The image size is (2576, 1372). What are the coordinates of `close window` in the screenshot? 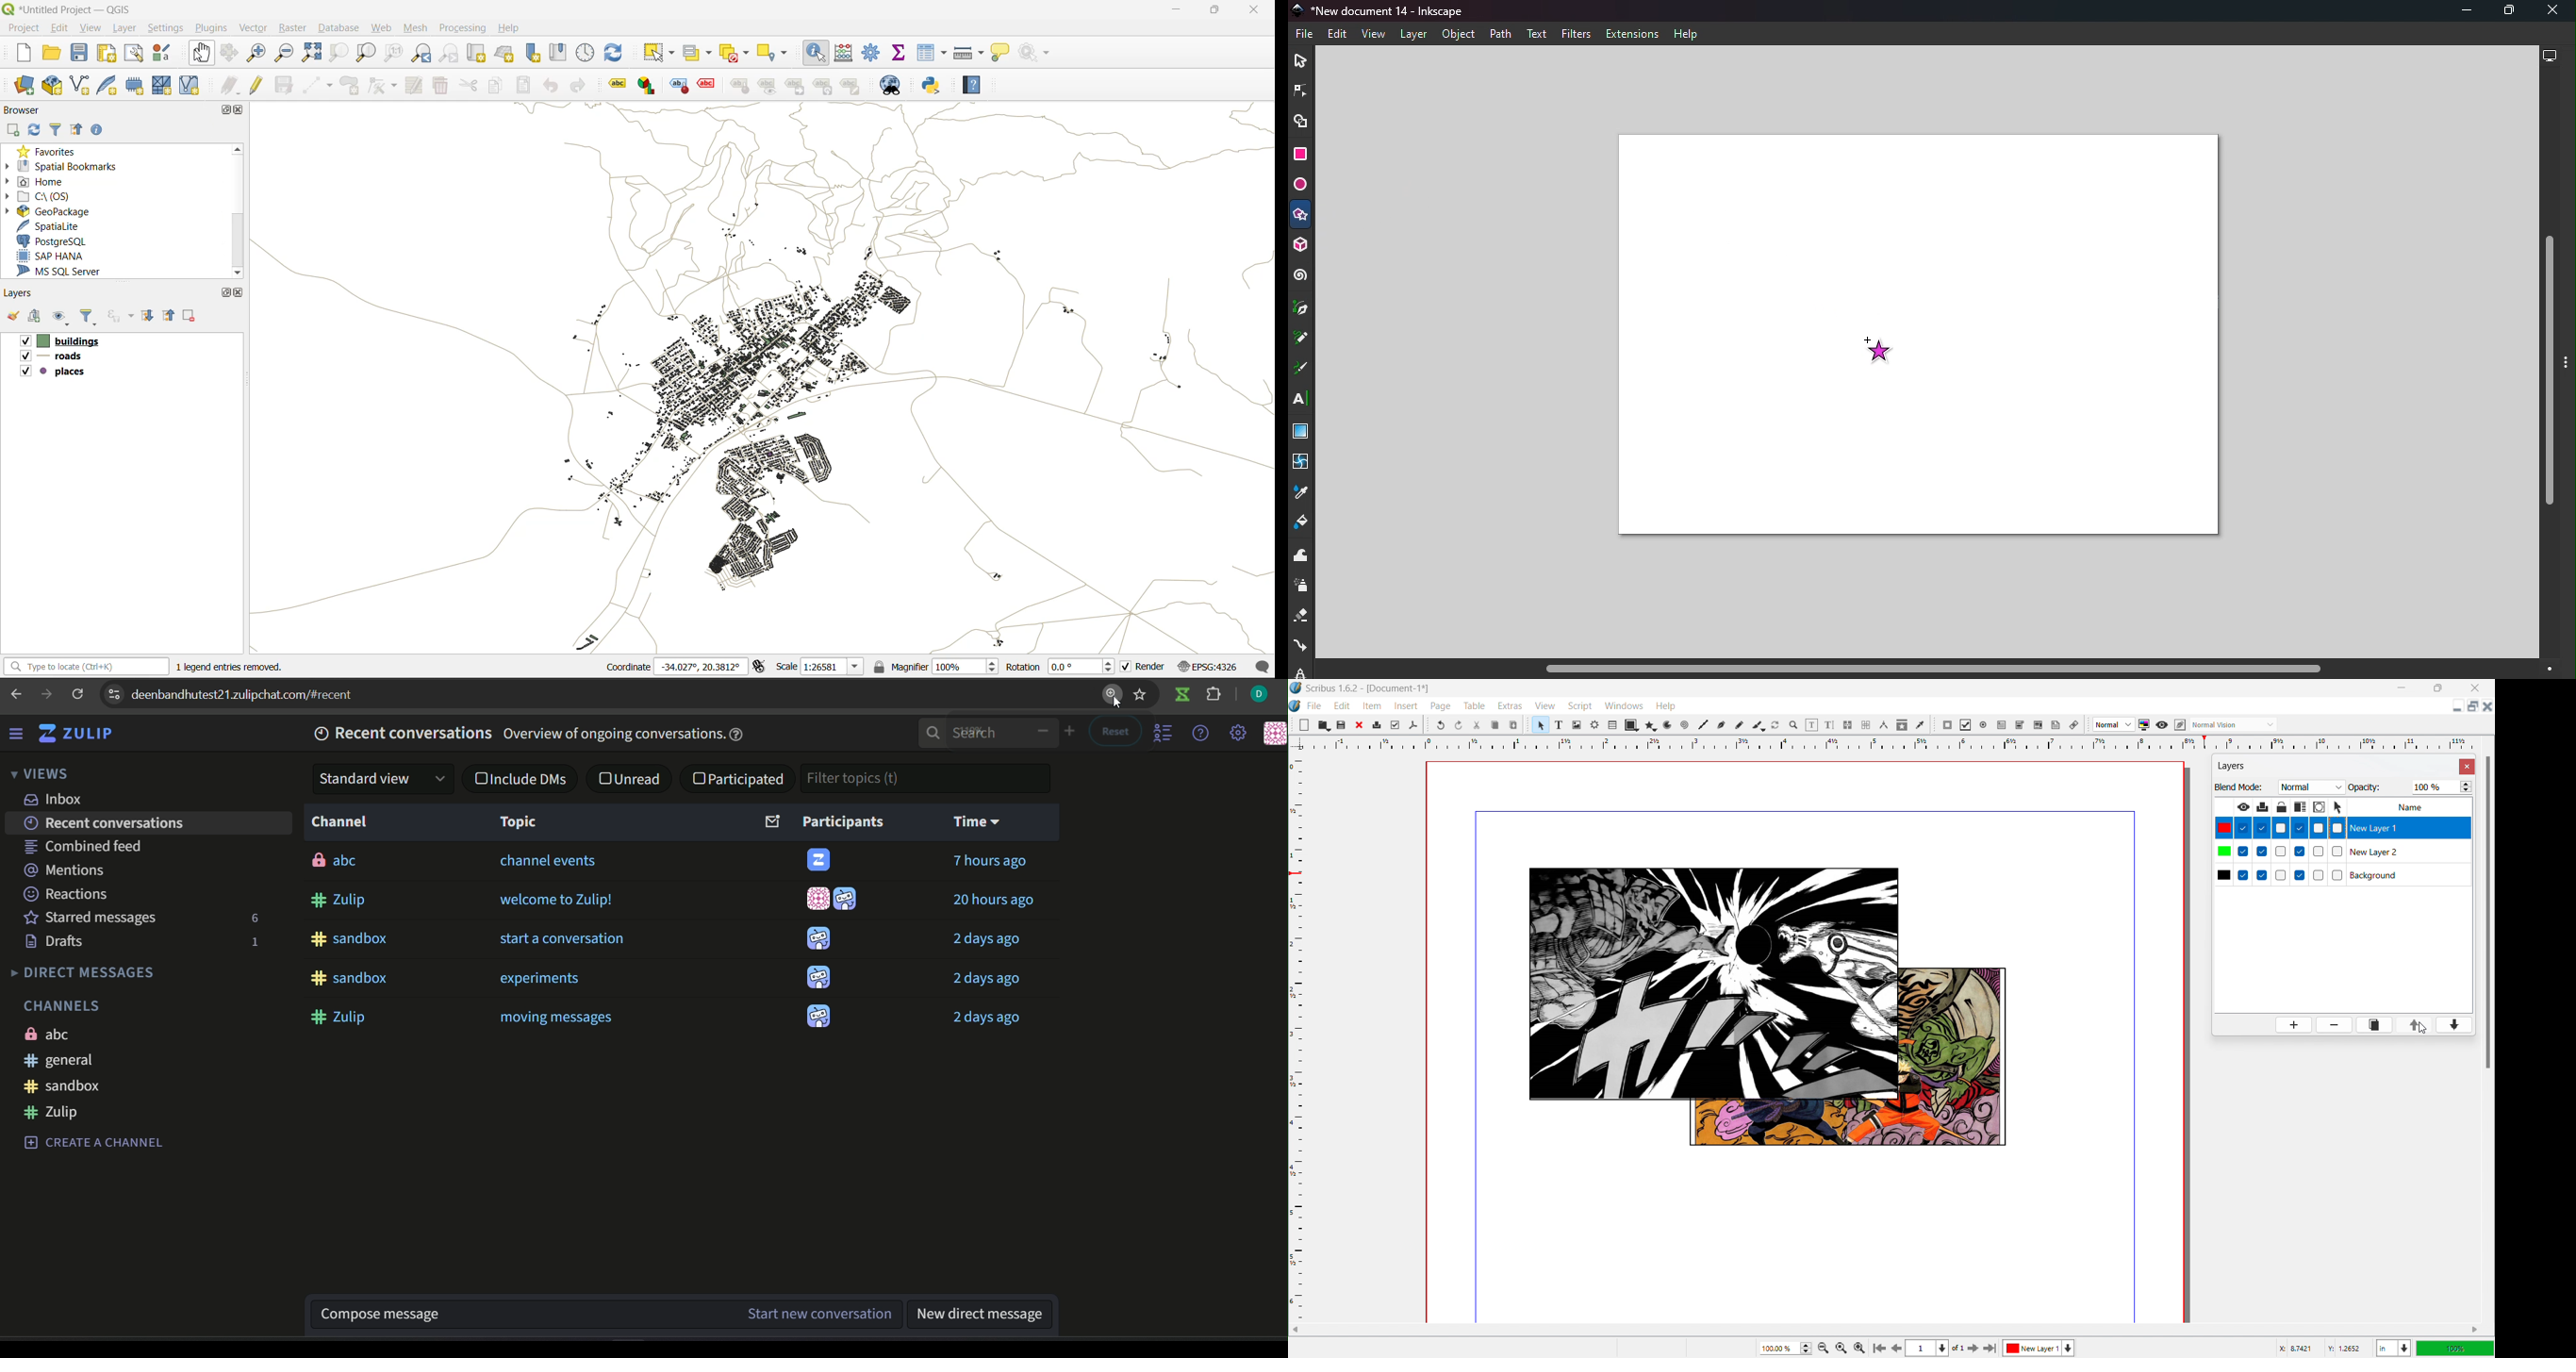 It's located at (2475, 688).